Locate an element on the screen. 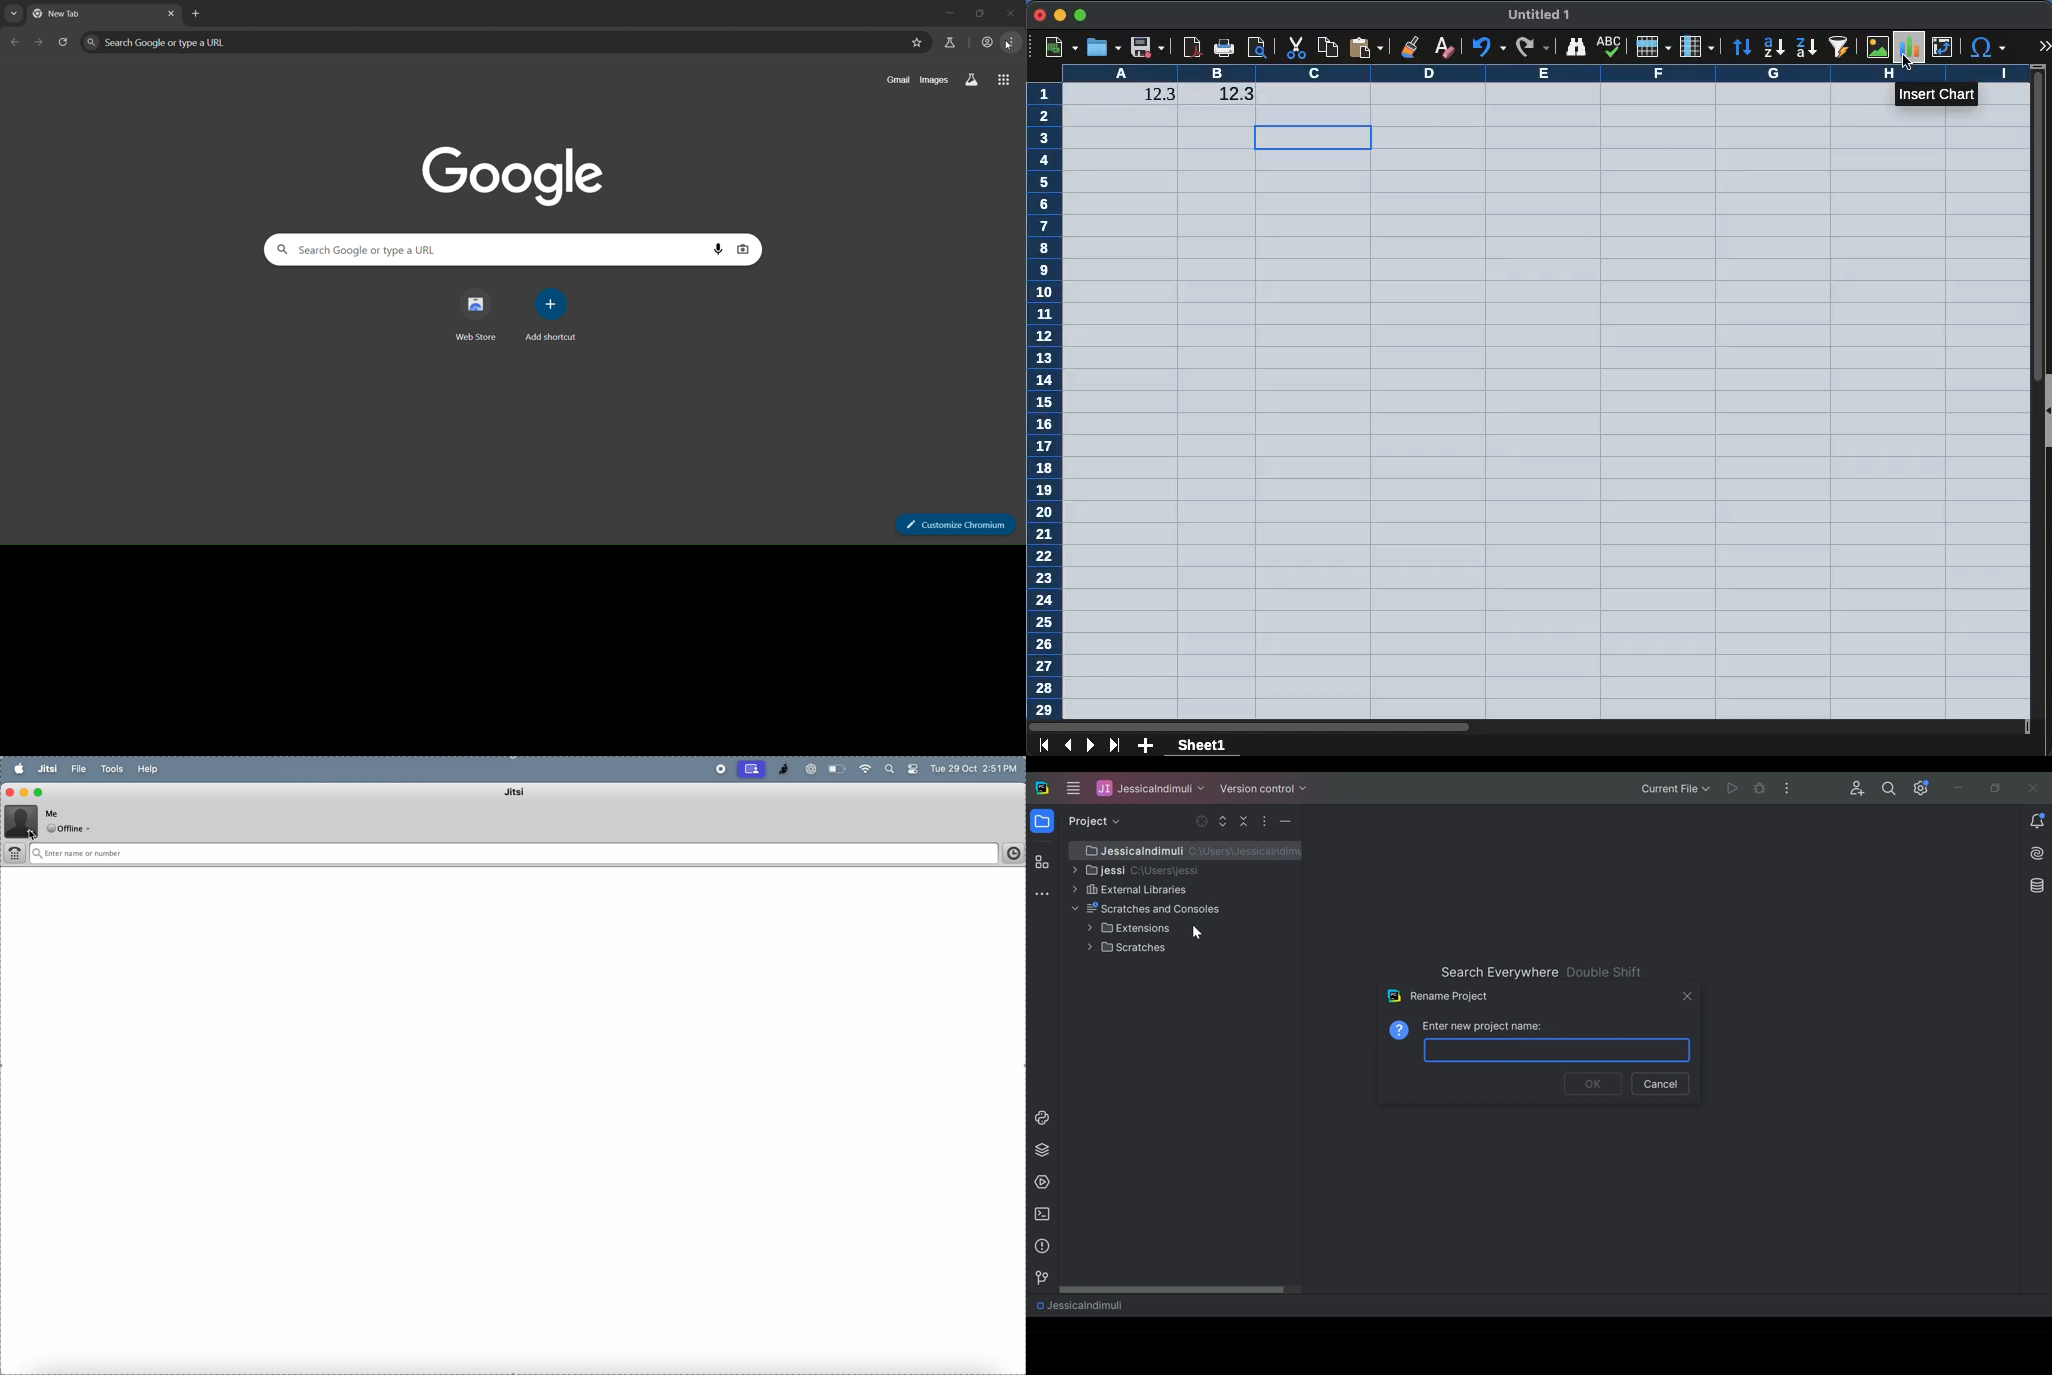 Image resolution: width=2072 pixels, height=1400 pixels. add shortcut is located at coordinates (551, 314).